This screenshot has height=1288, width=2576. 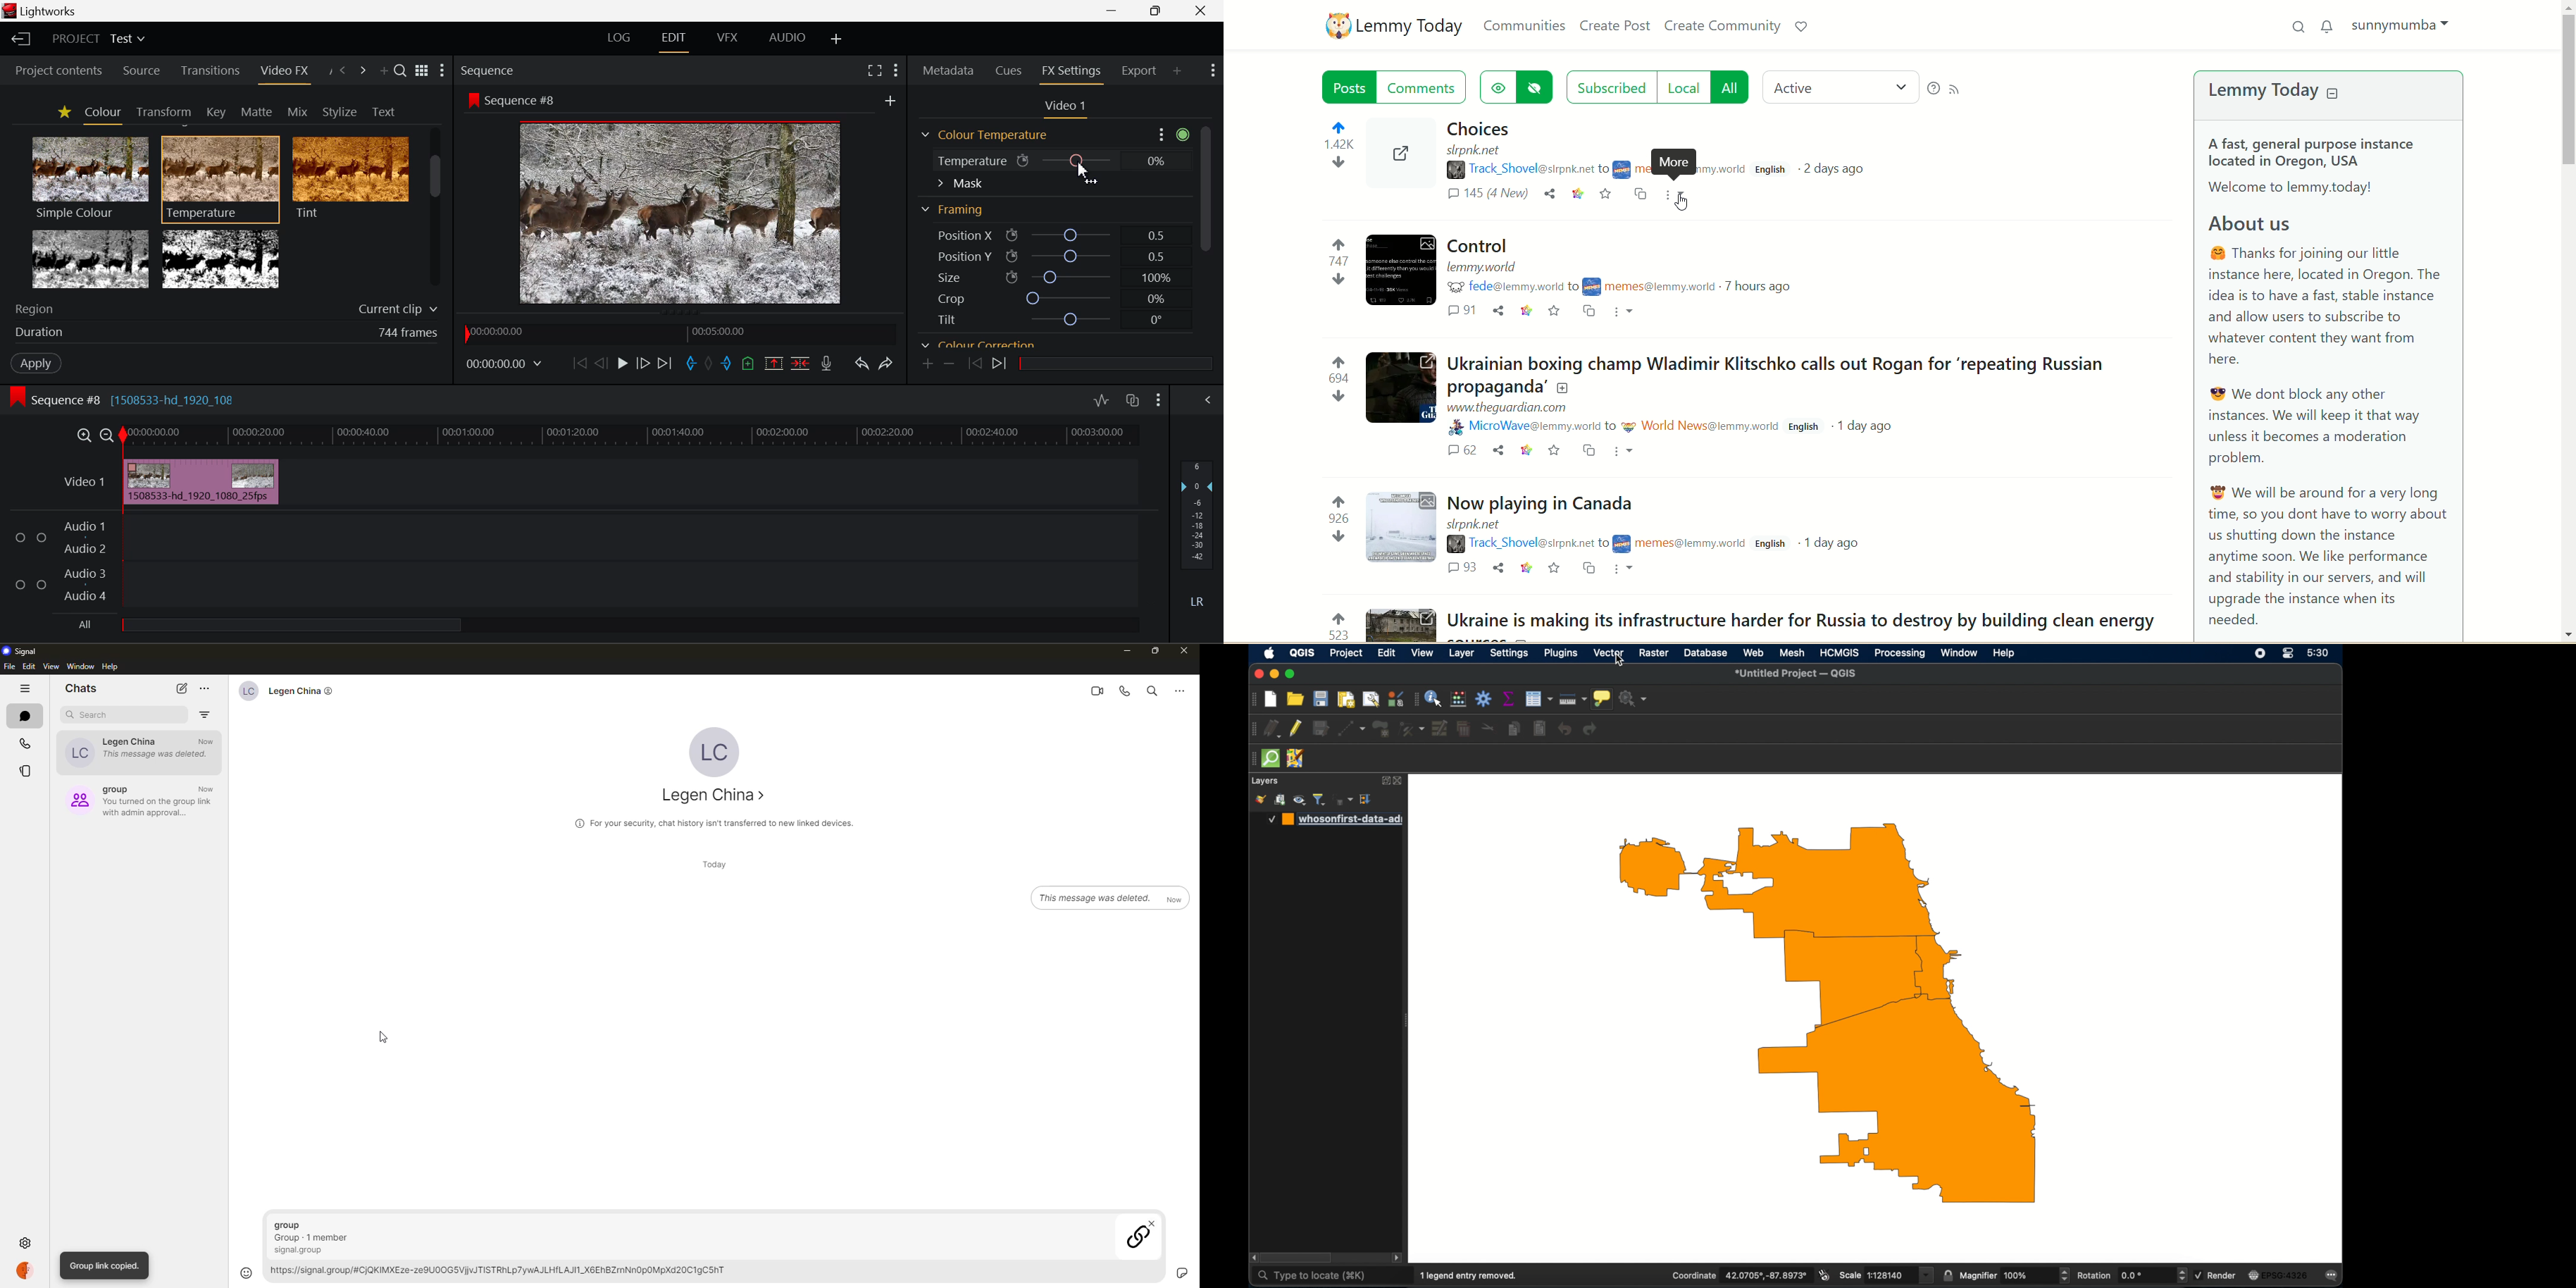 I want to click on username, so click(x=1530, y=427).